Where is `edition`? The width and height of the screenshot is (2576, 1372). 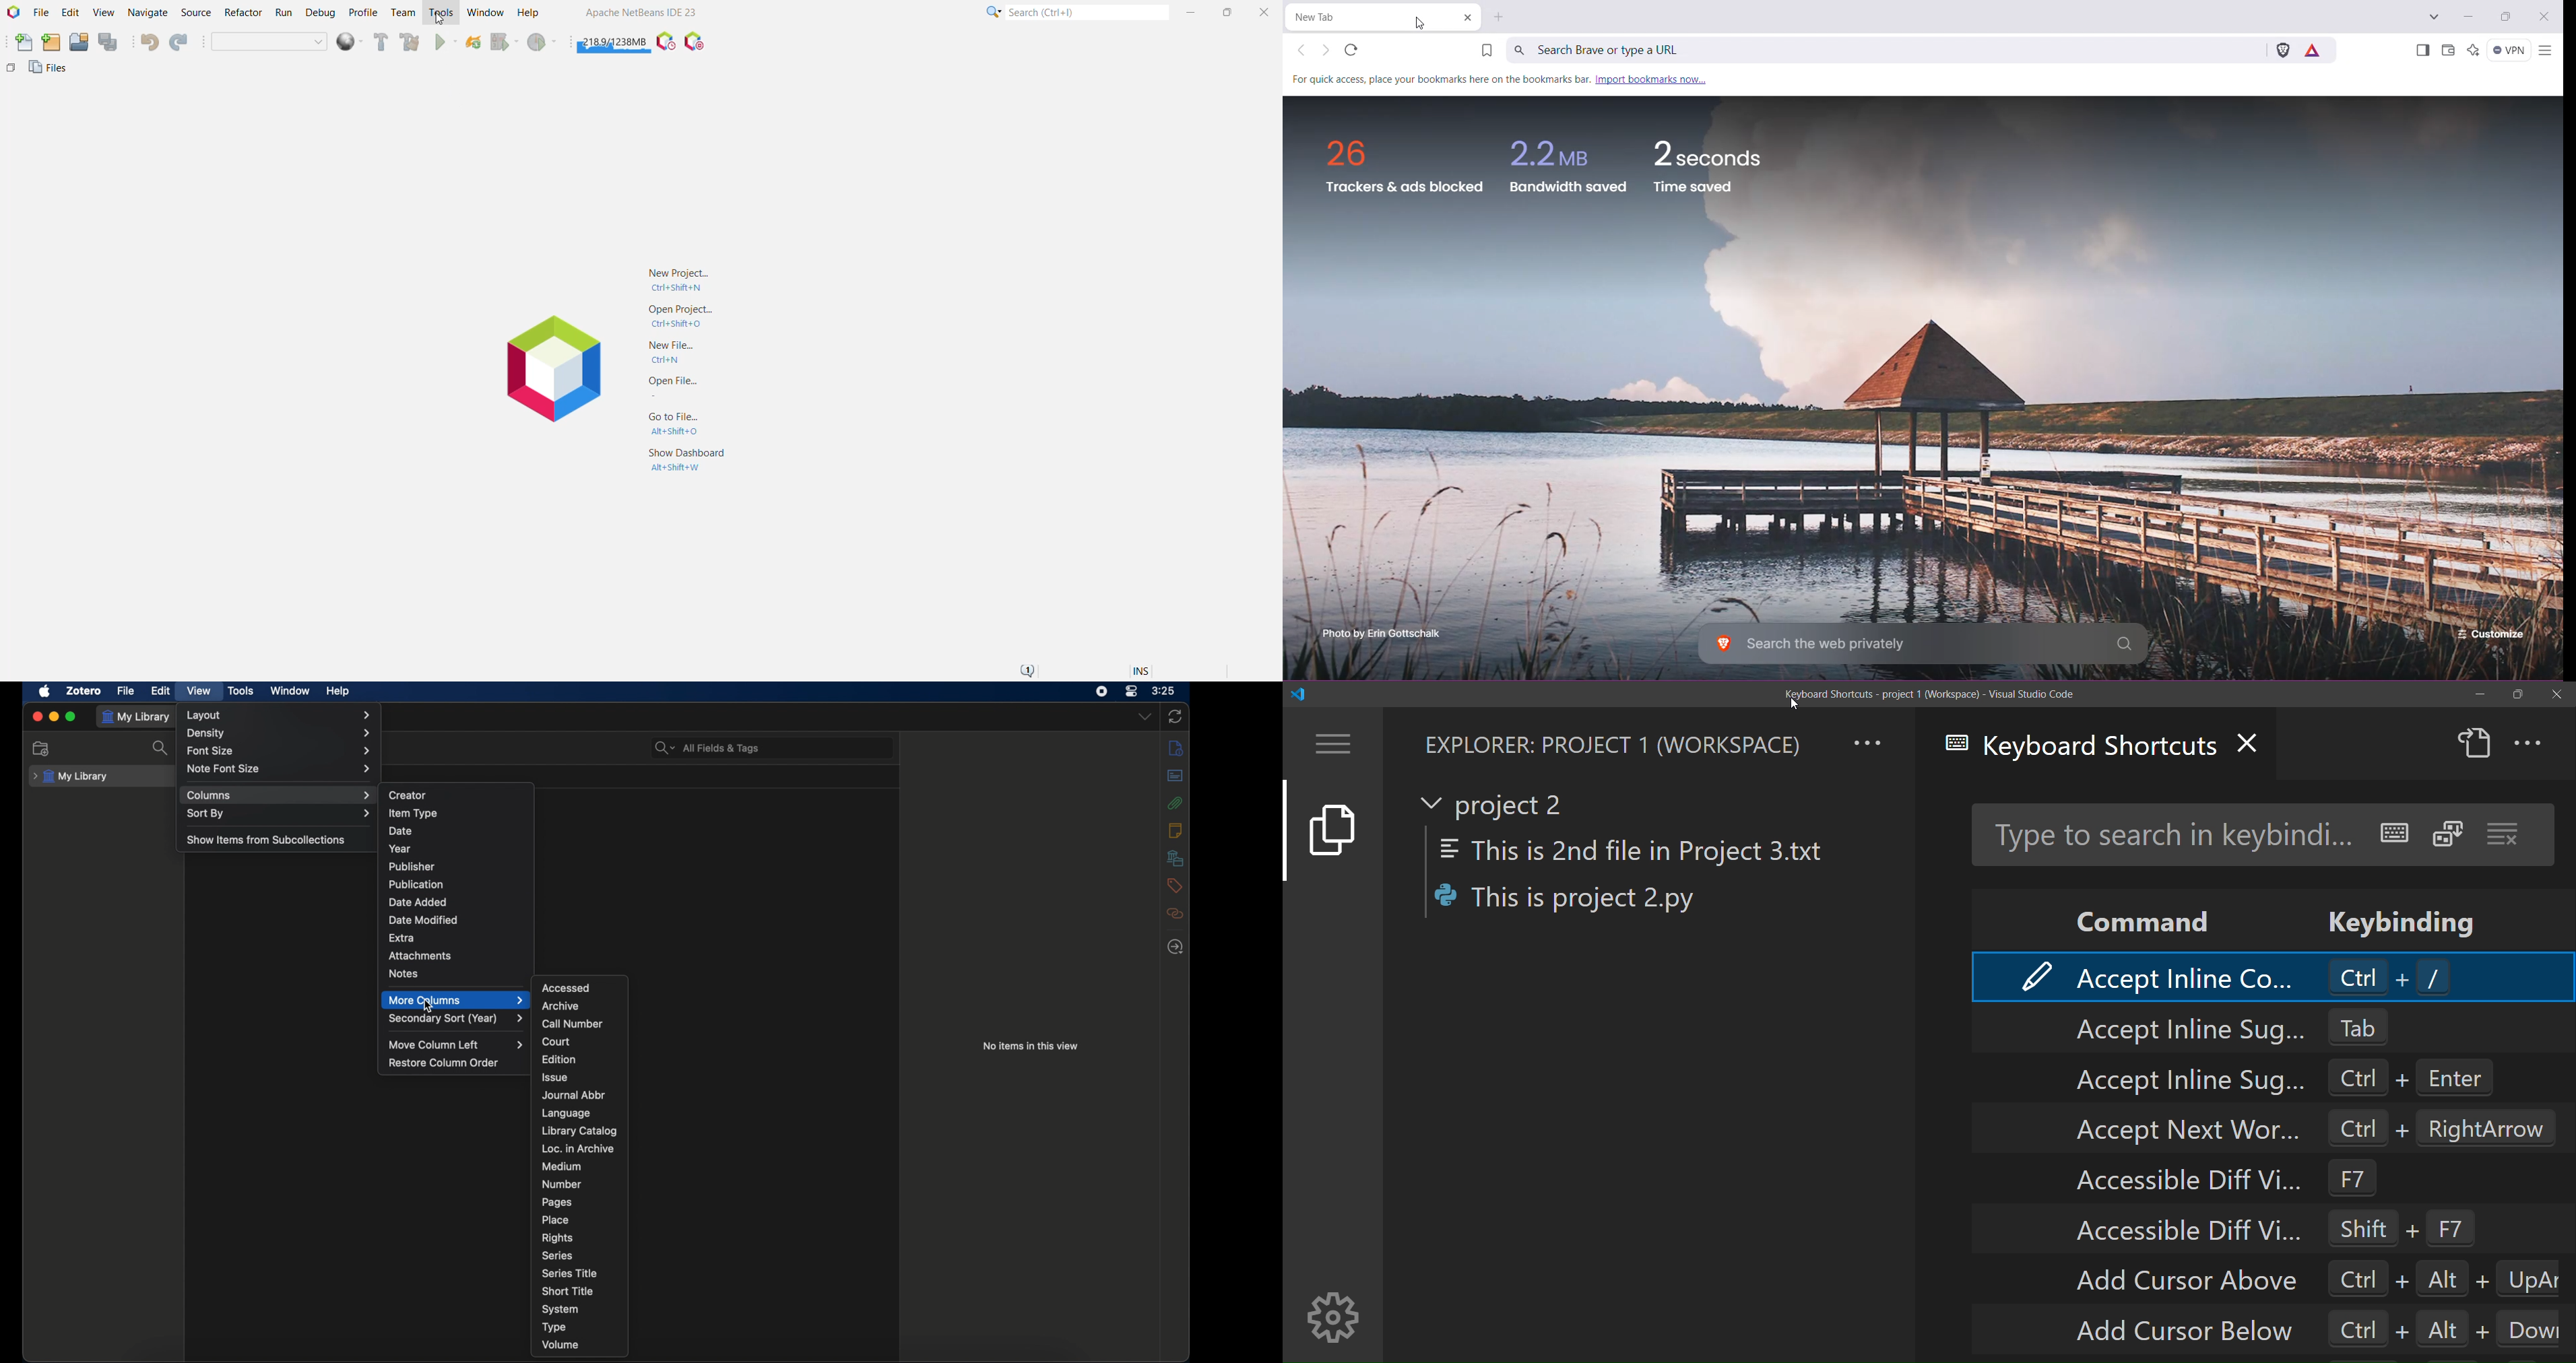
edition is located at coordinates (560, 1059).